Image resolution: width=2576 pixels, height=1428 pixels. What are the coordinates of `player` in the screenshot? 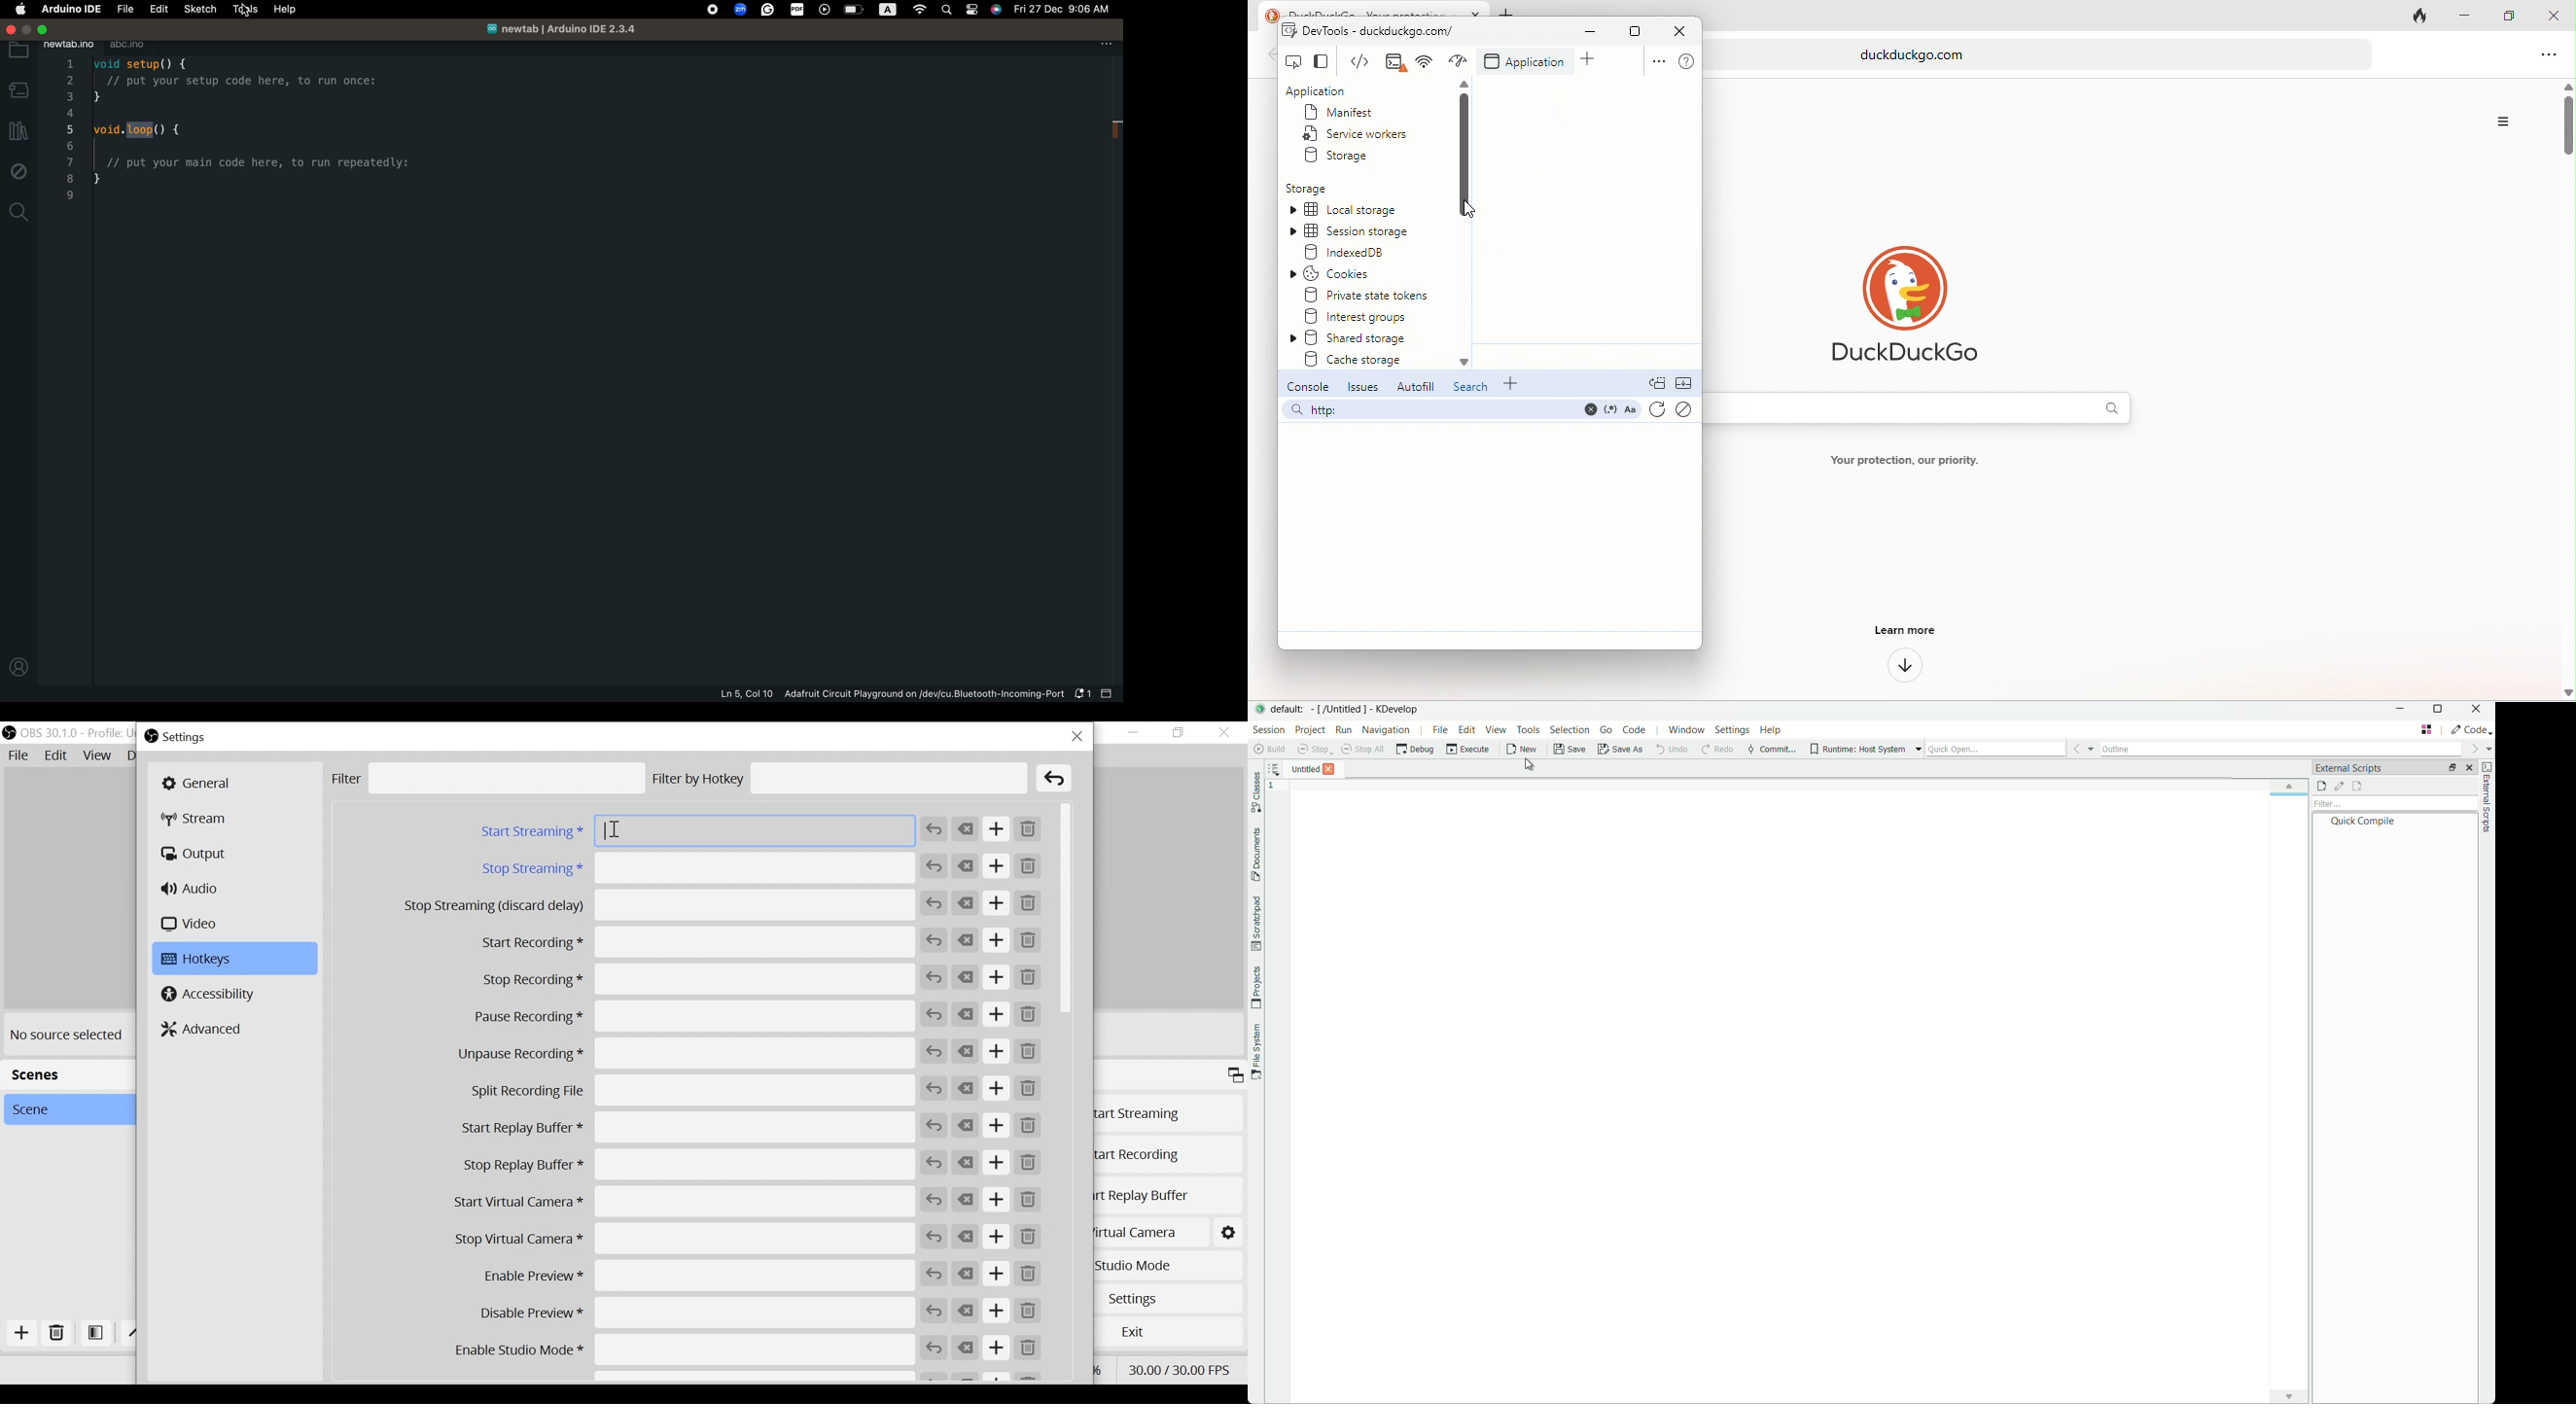 It's located at (828, 9).